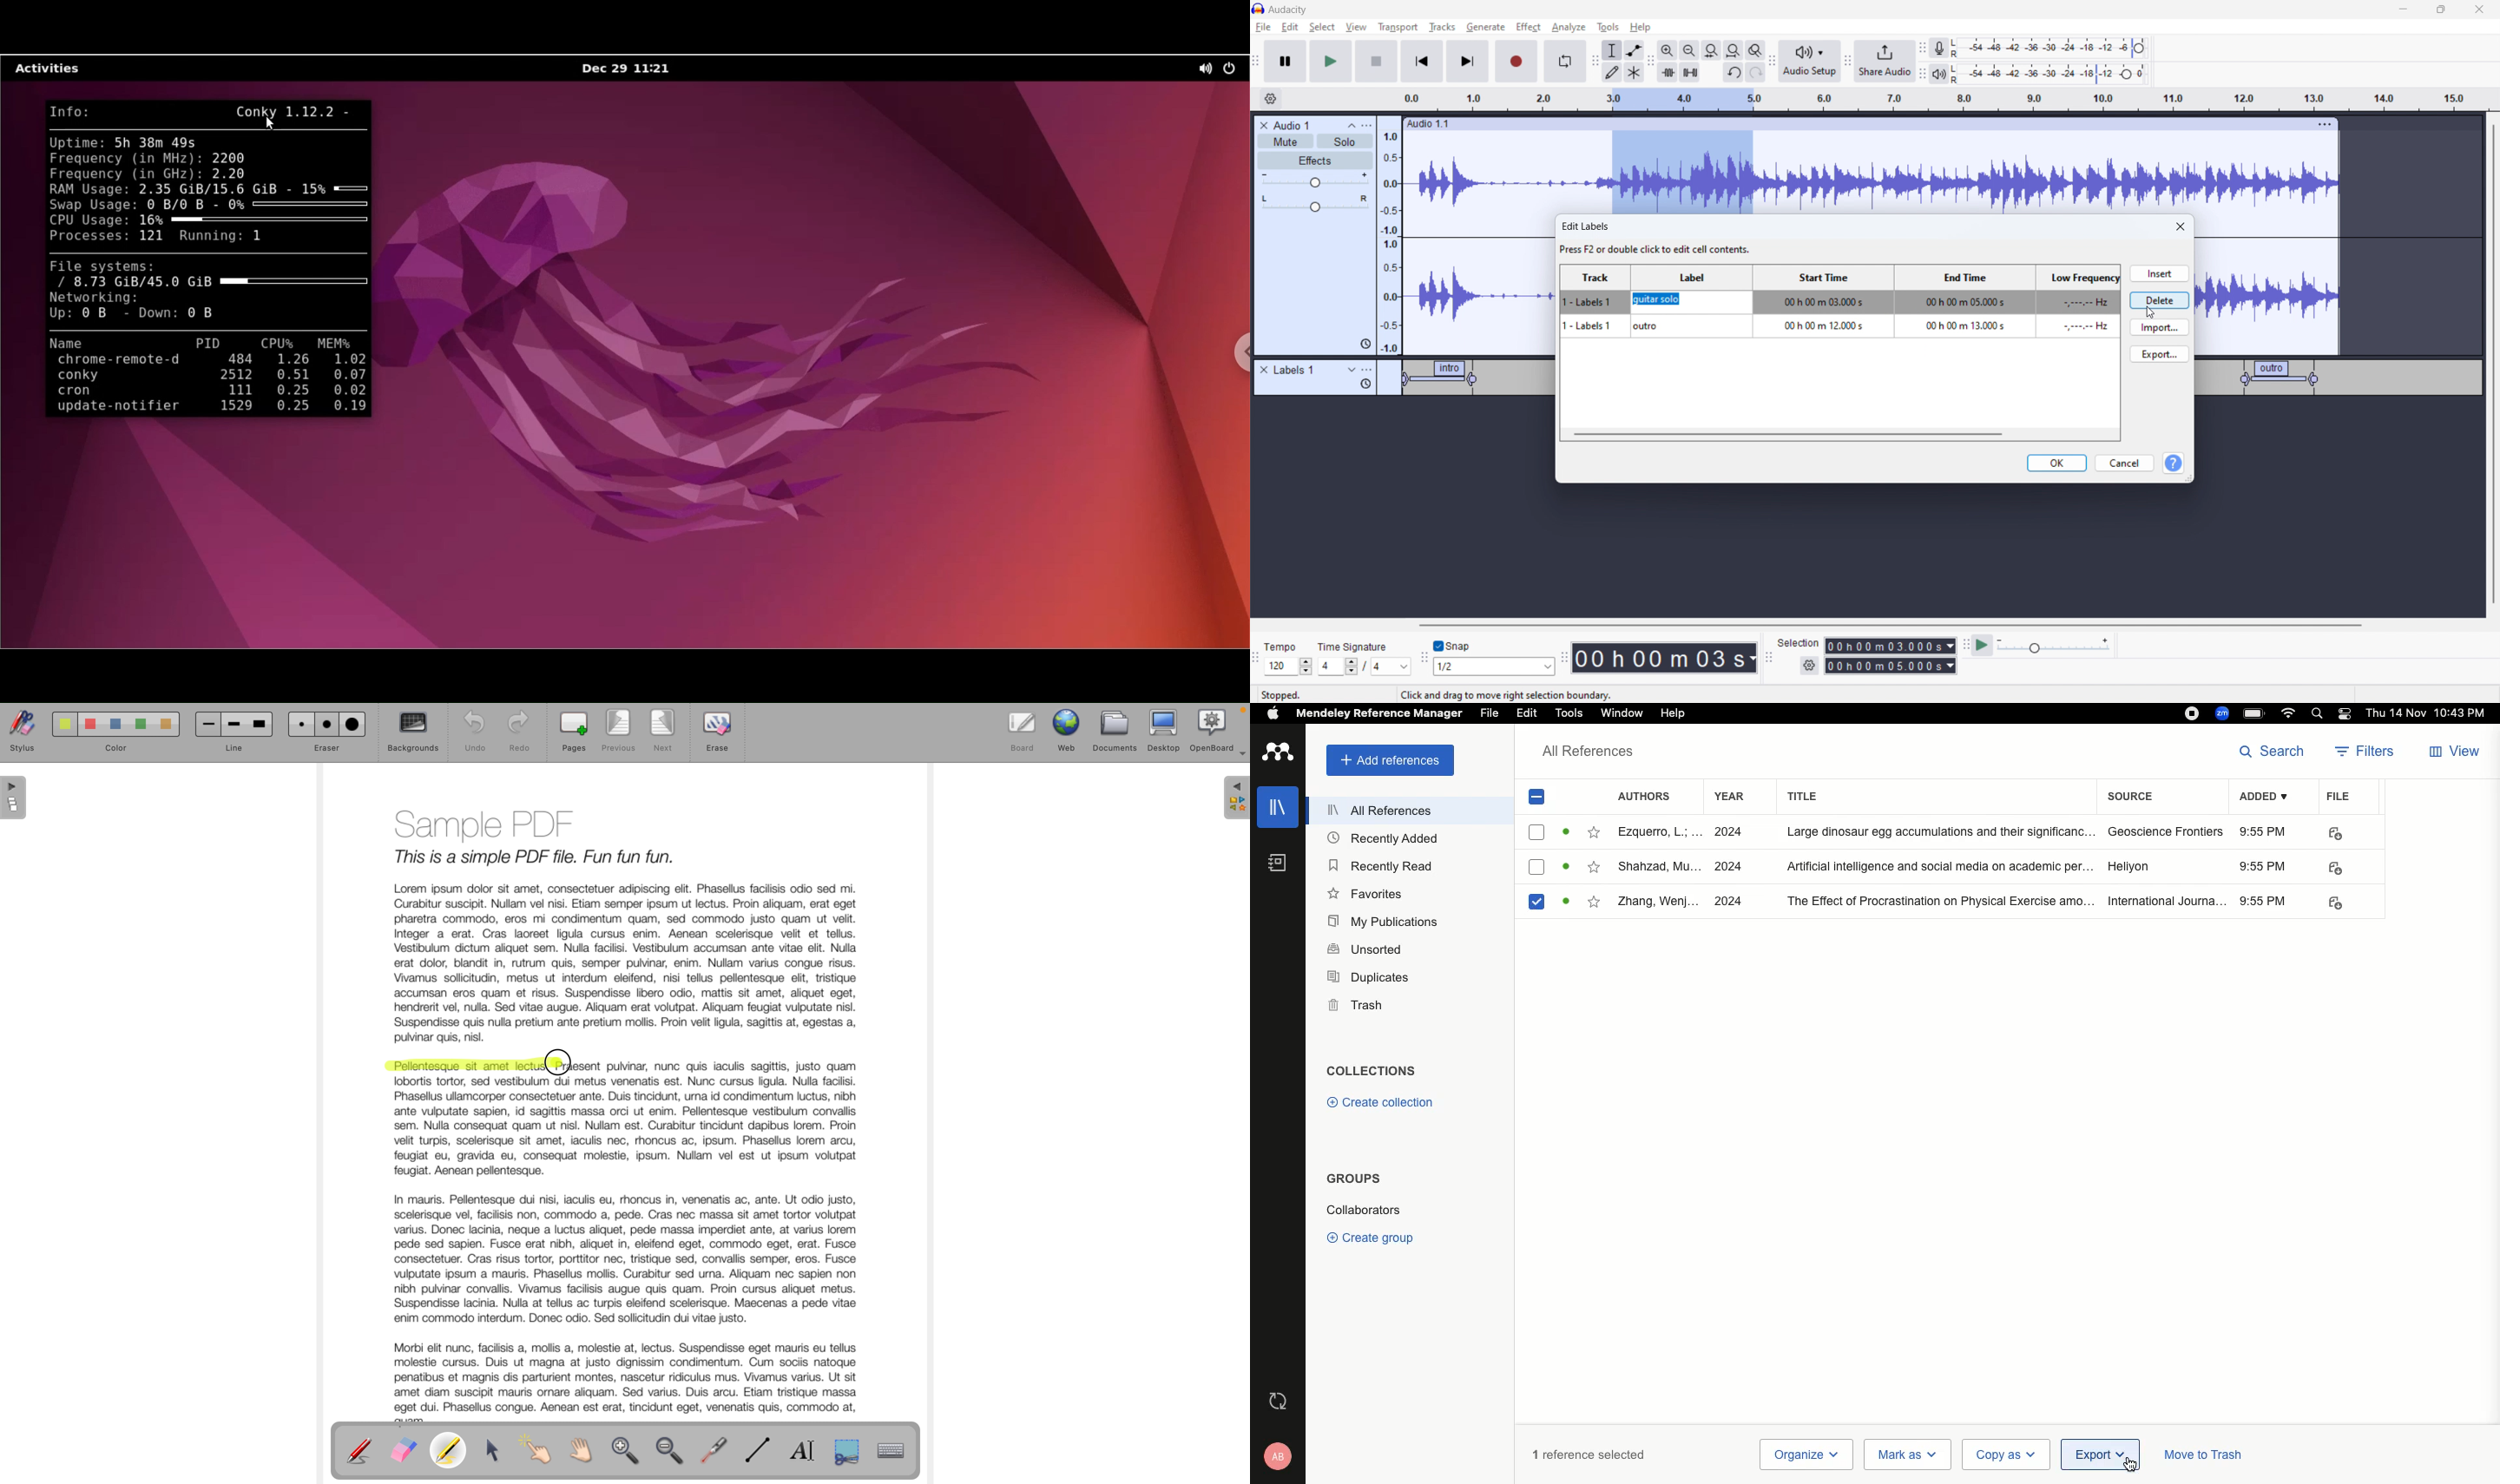  Describe the element at coordinates (1936, 903) in the screenshot. I see `the effect of procrastination on physical exercise` at that location.